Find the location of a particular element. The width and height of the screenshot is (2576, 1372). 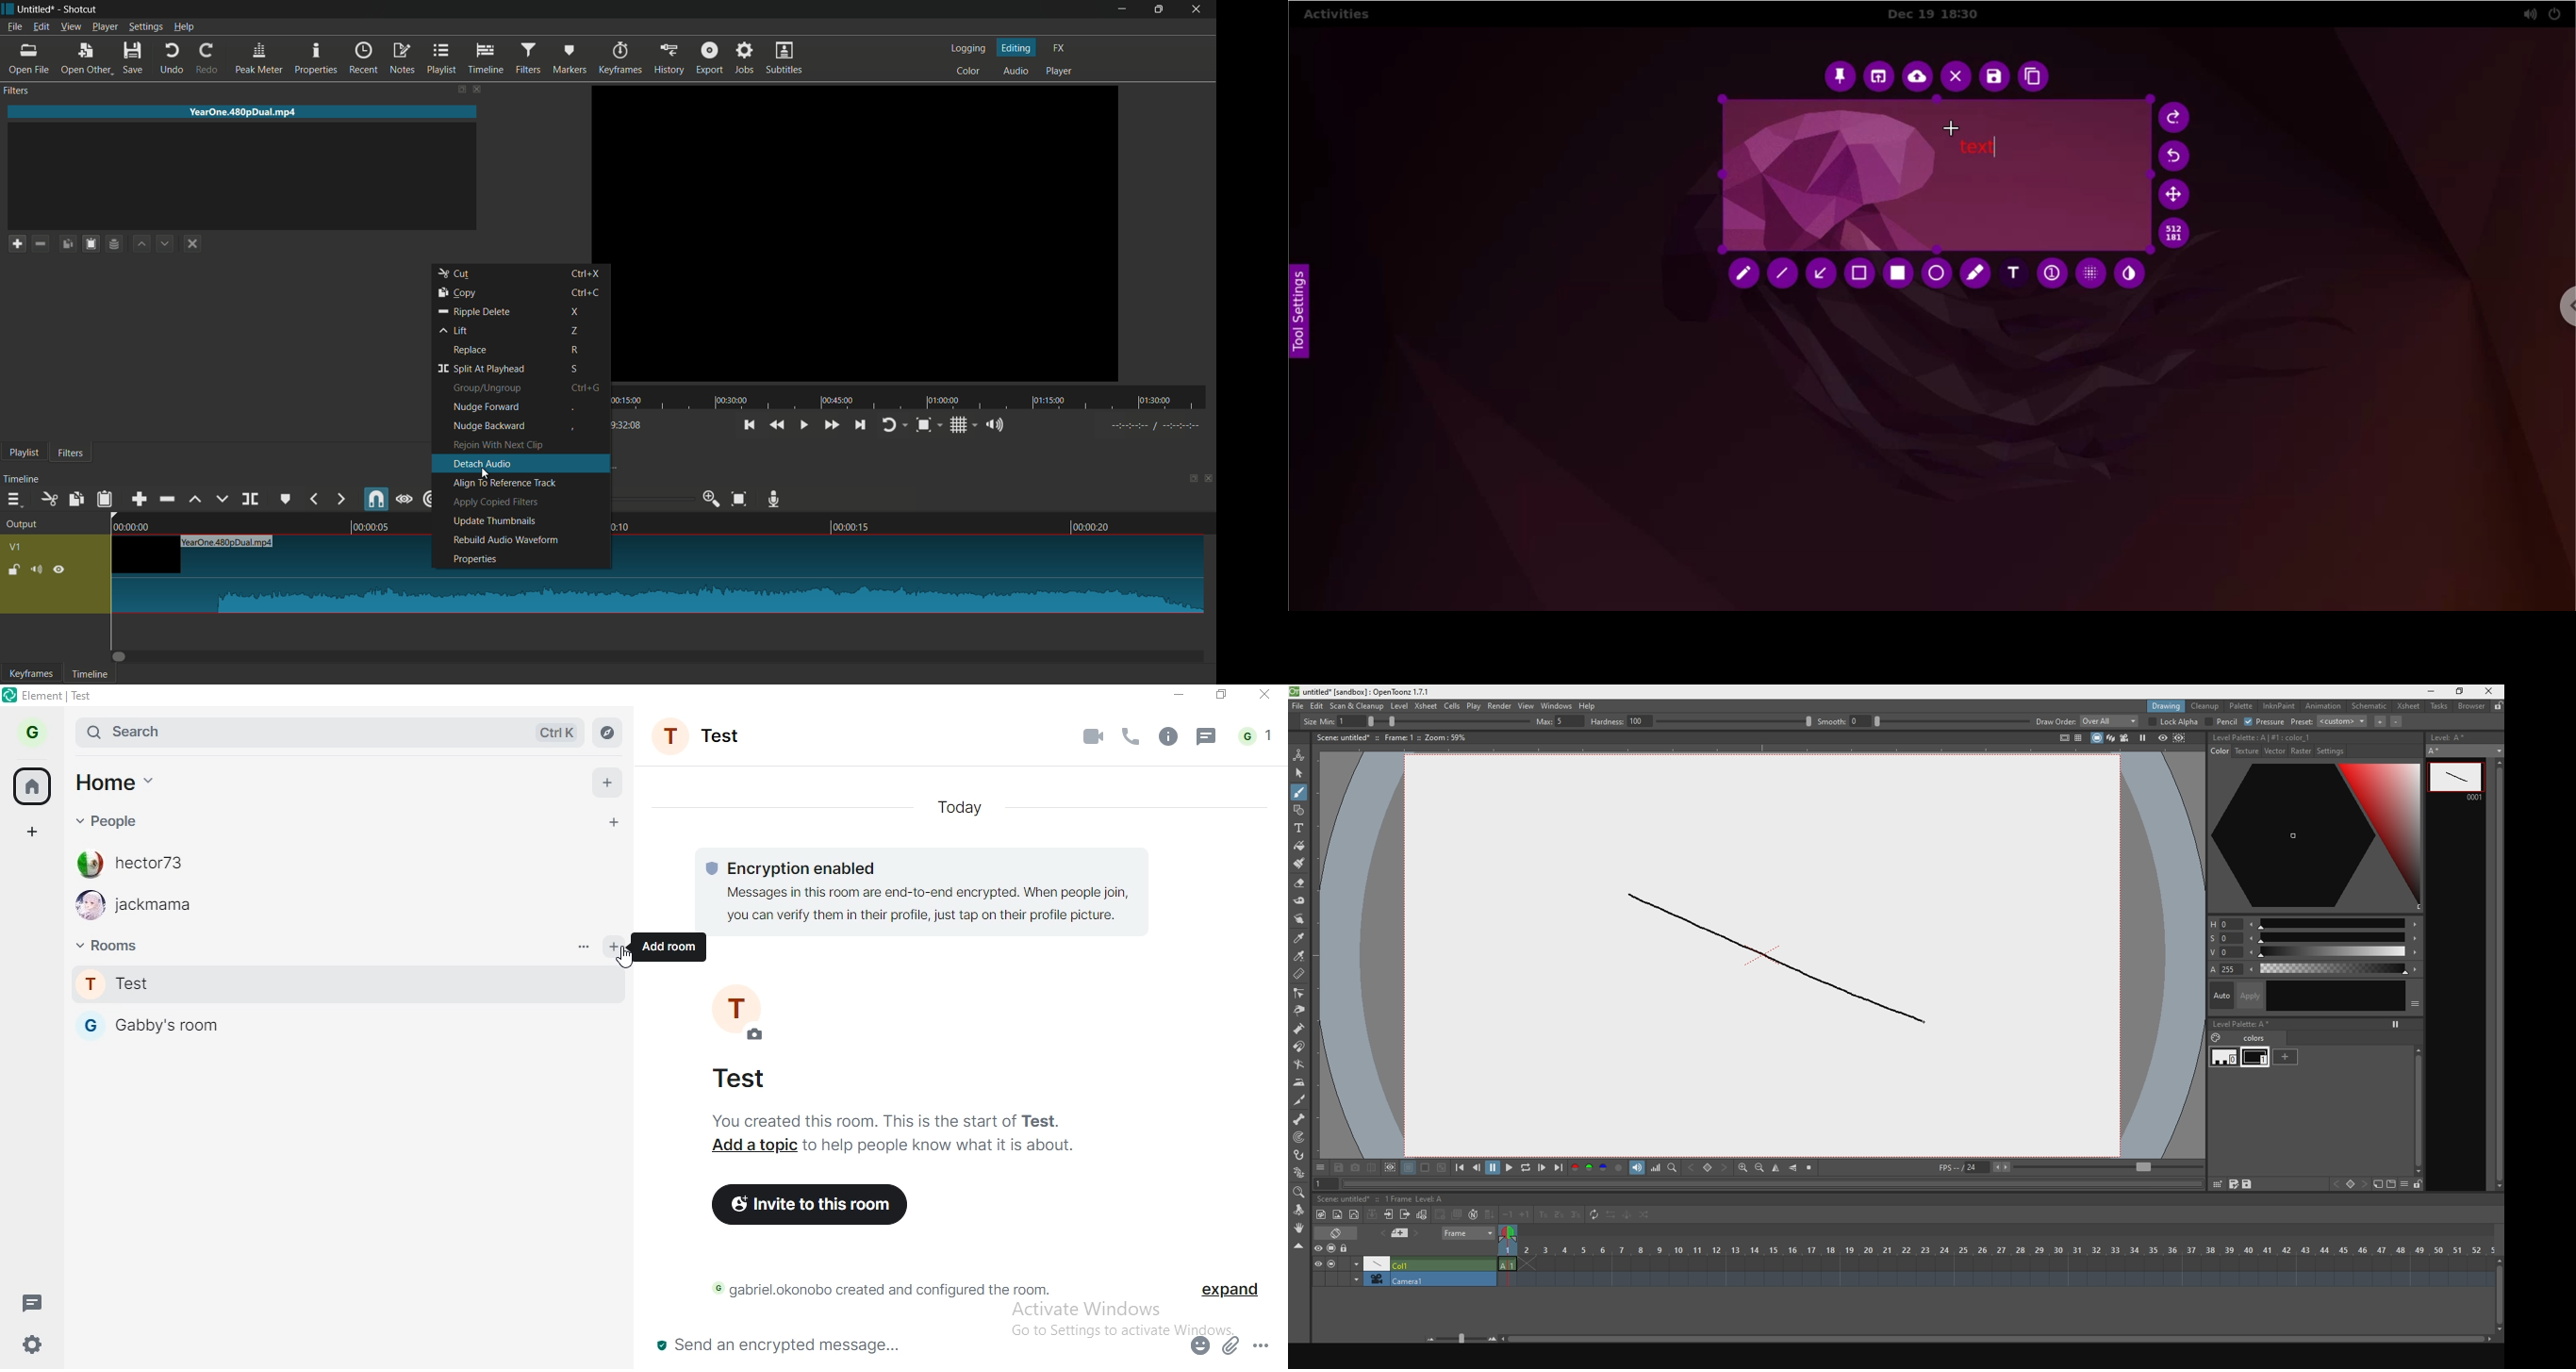

move filter down is located at coordinates (166, 243).